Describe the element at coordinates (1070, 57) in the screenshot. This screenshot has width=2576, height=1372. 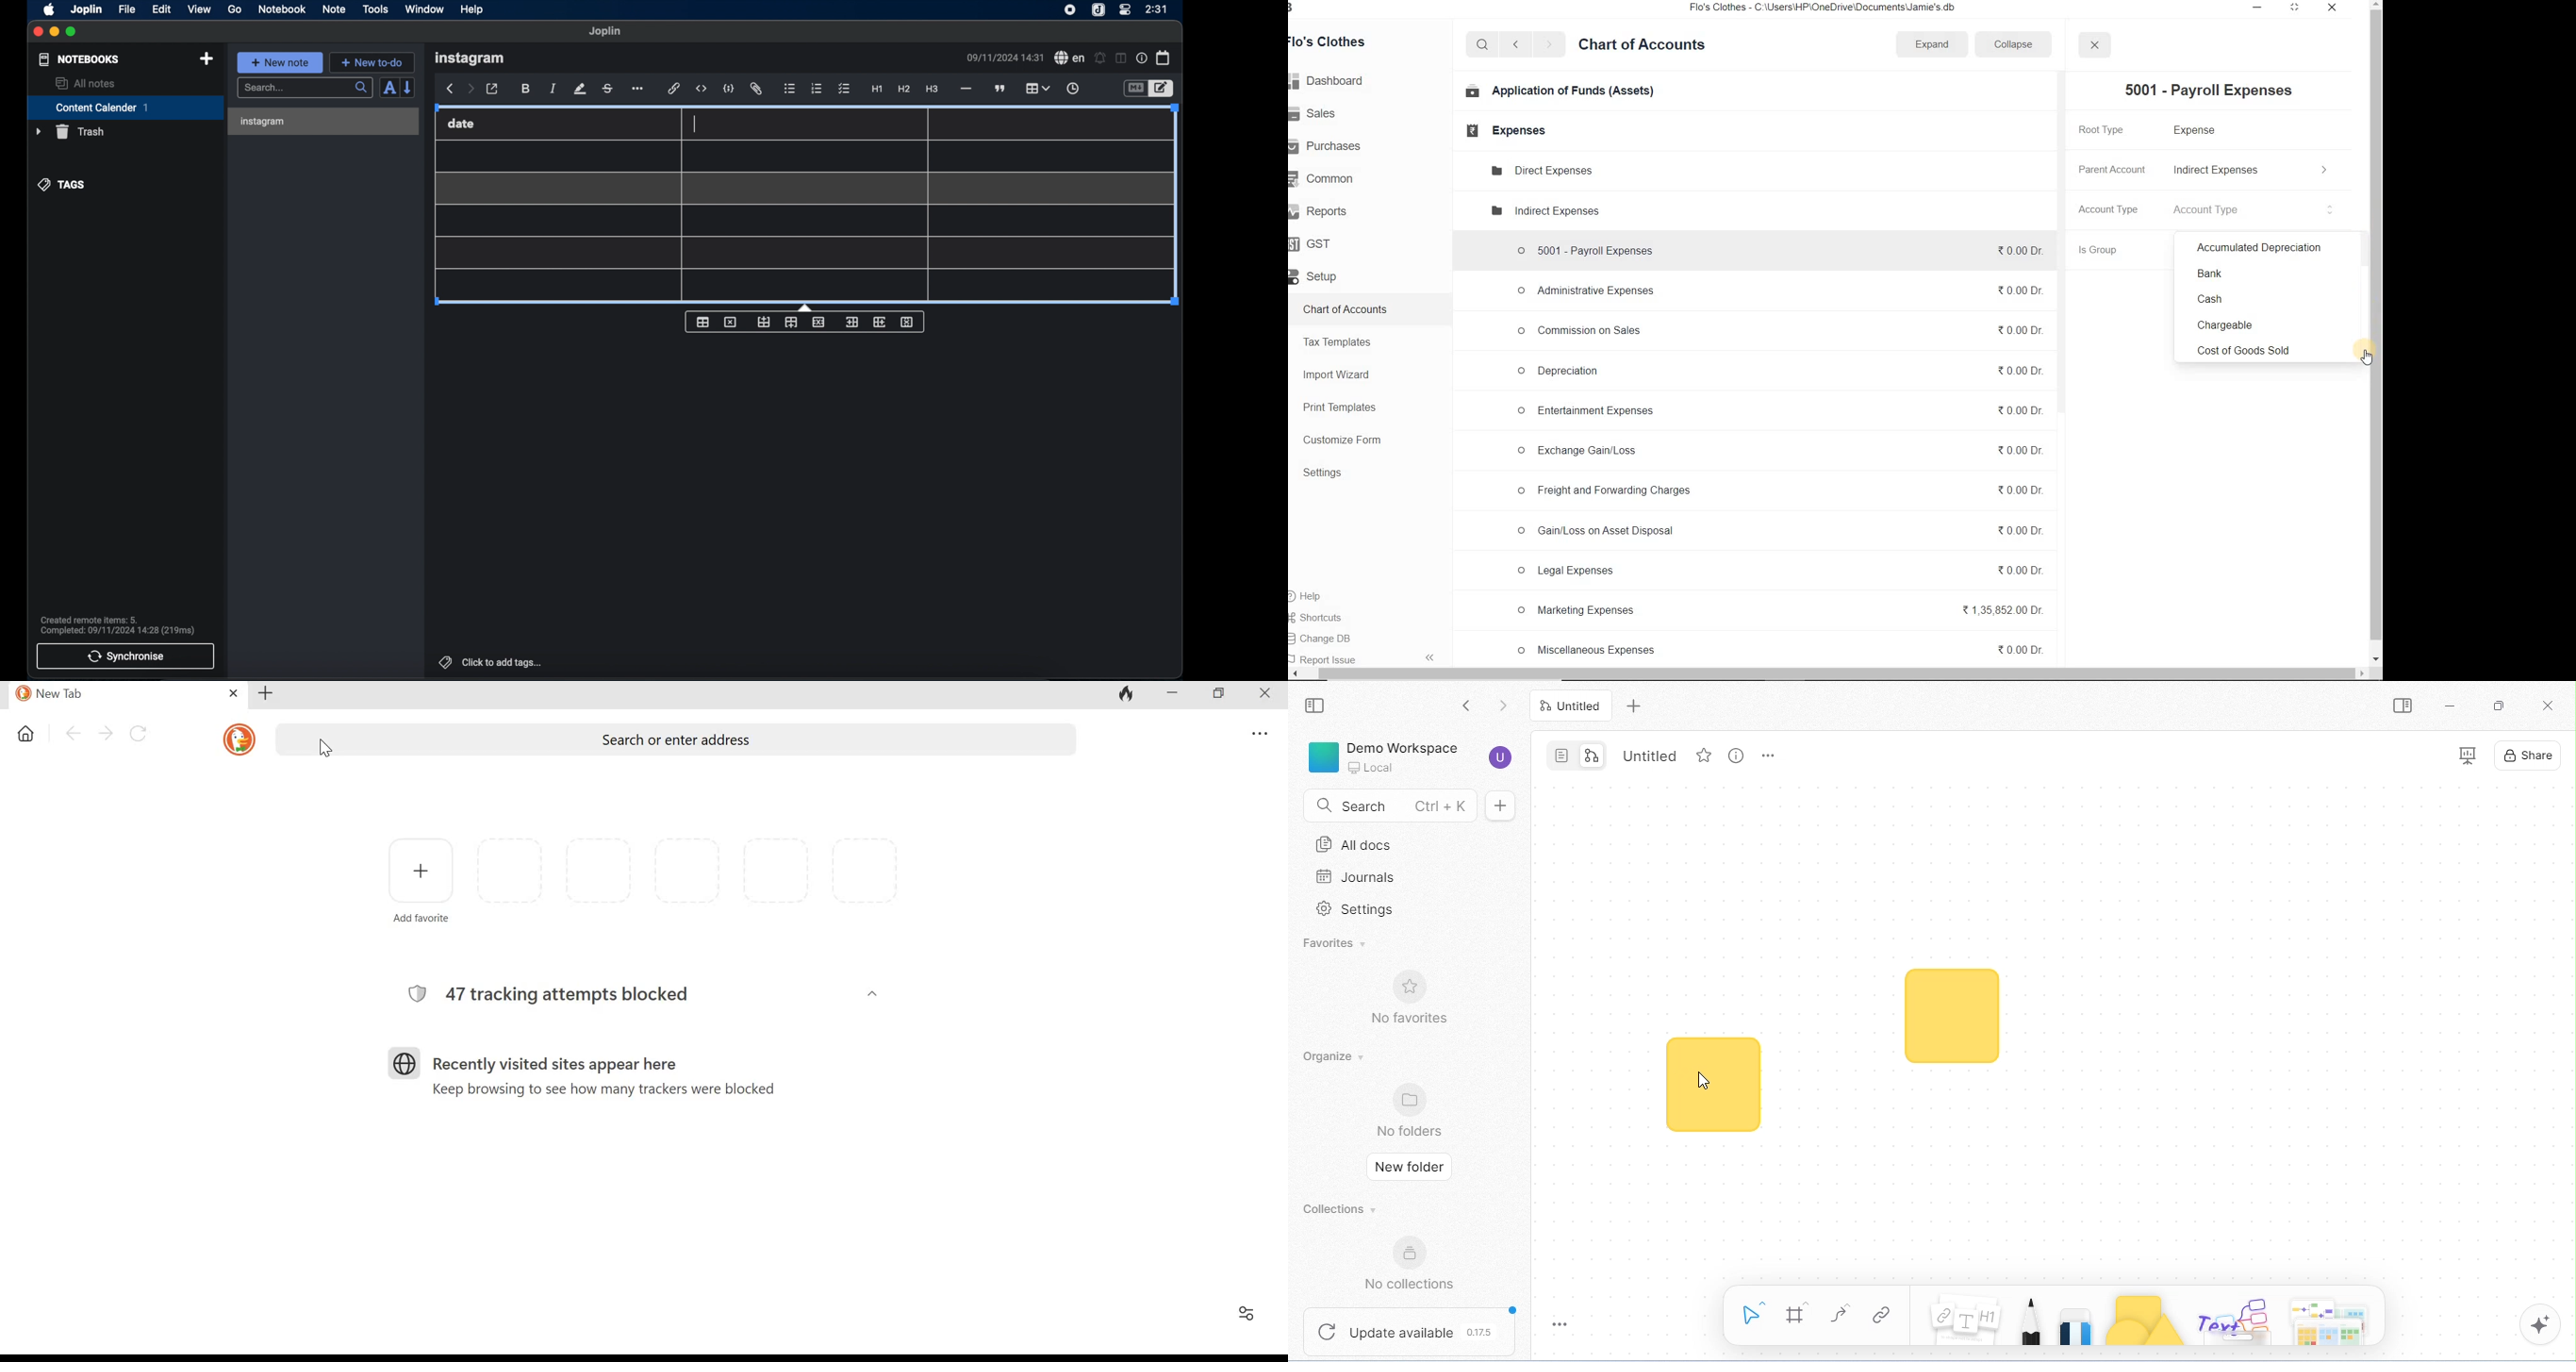
I see `spell check` at that location.